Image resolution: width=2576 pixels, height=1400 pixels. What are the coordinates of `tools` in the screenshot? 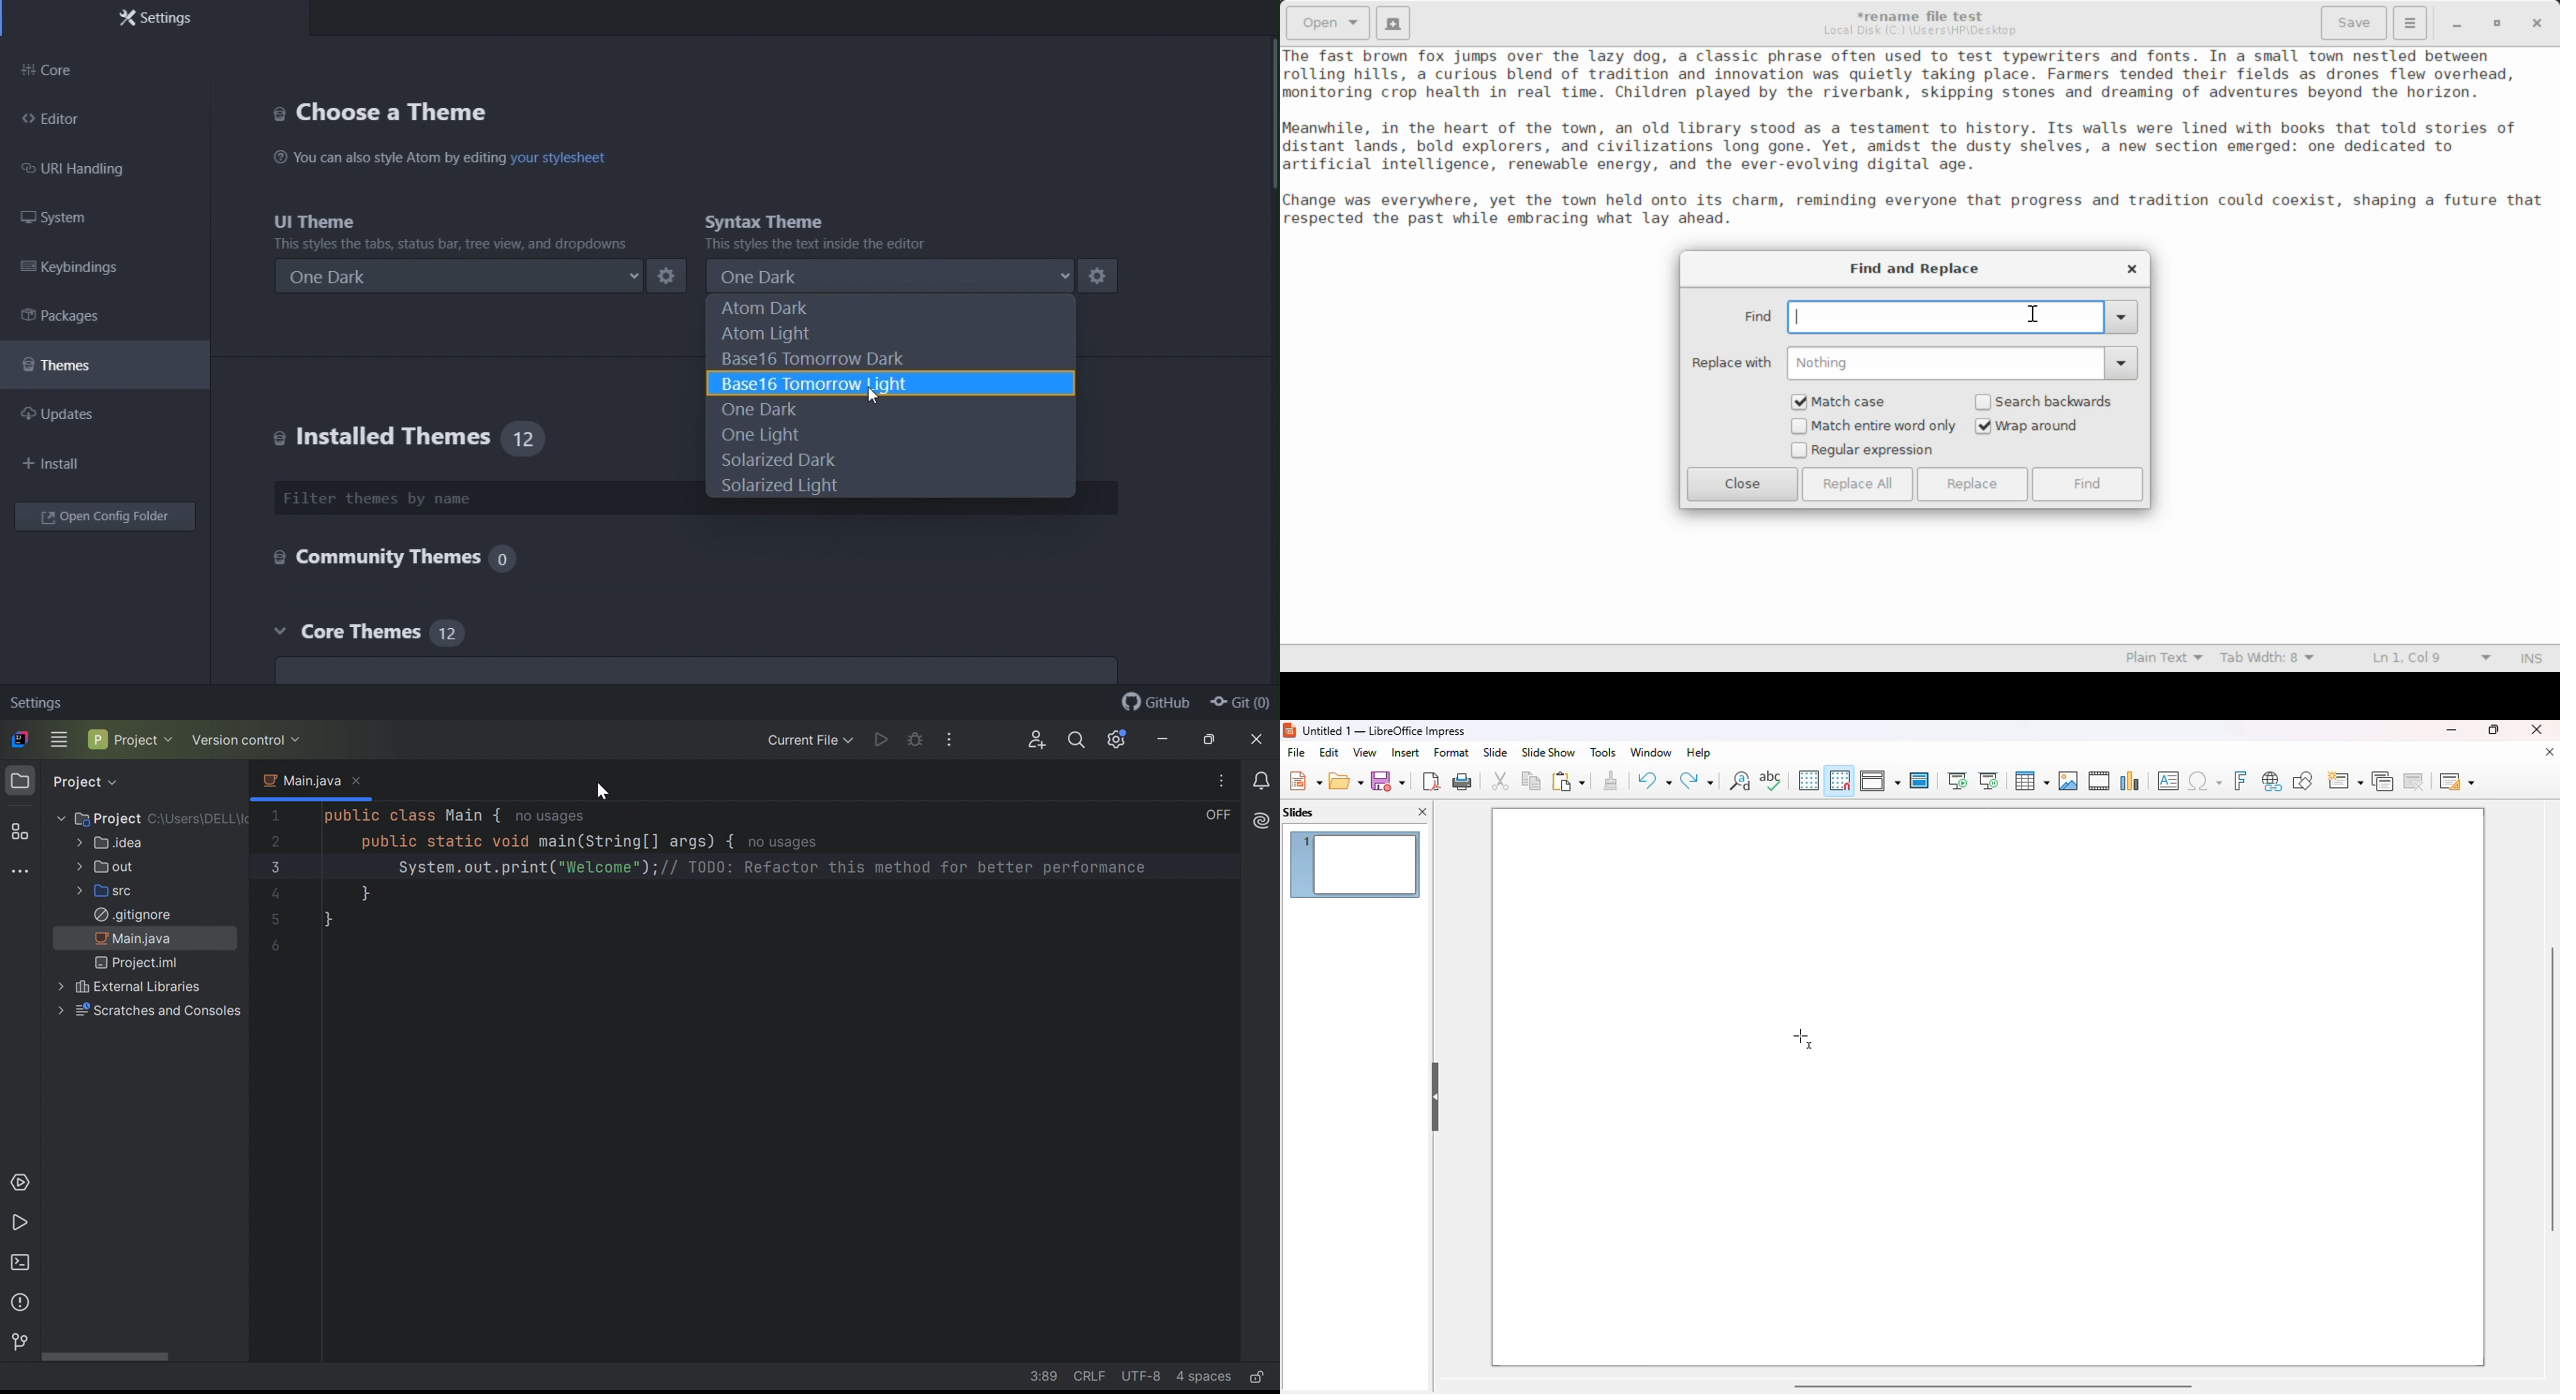 It's located at (1602, 752).